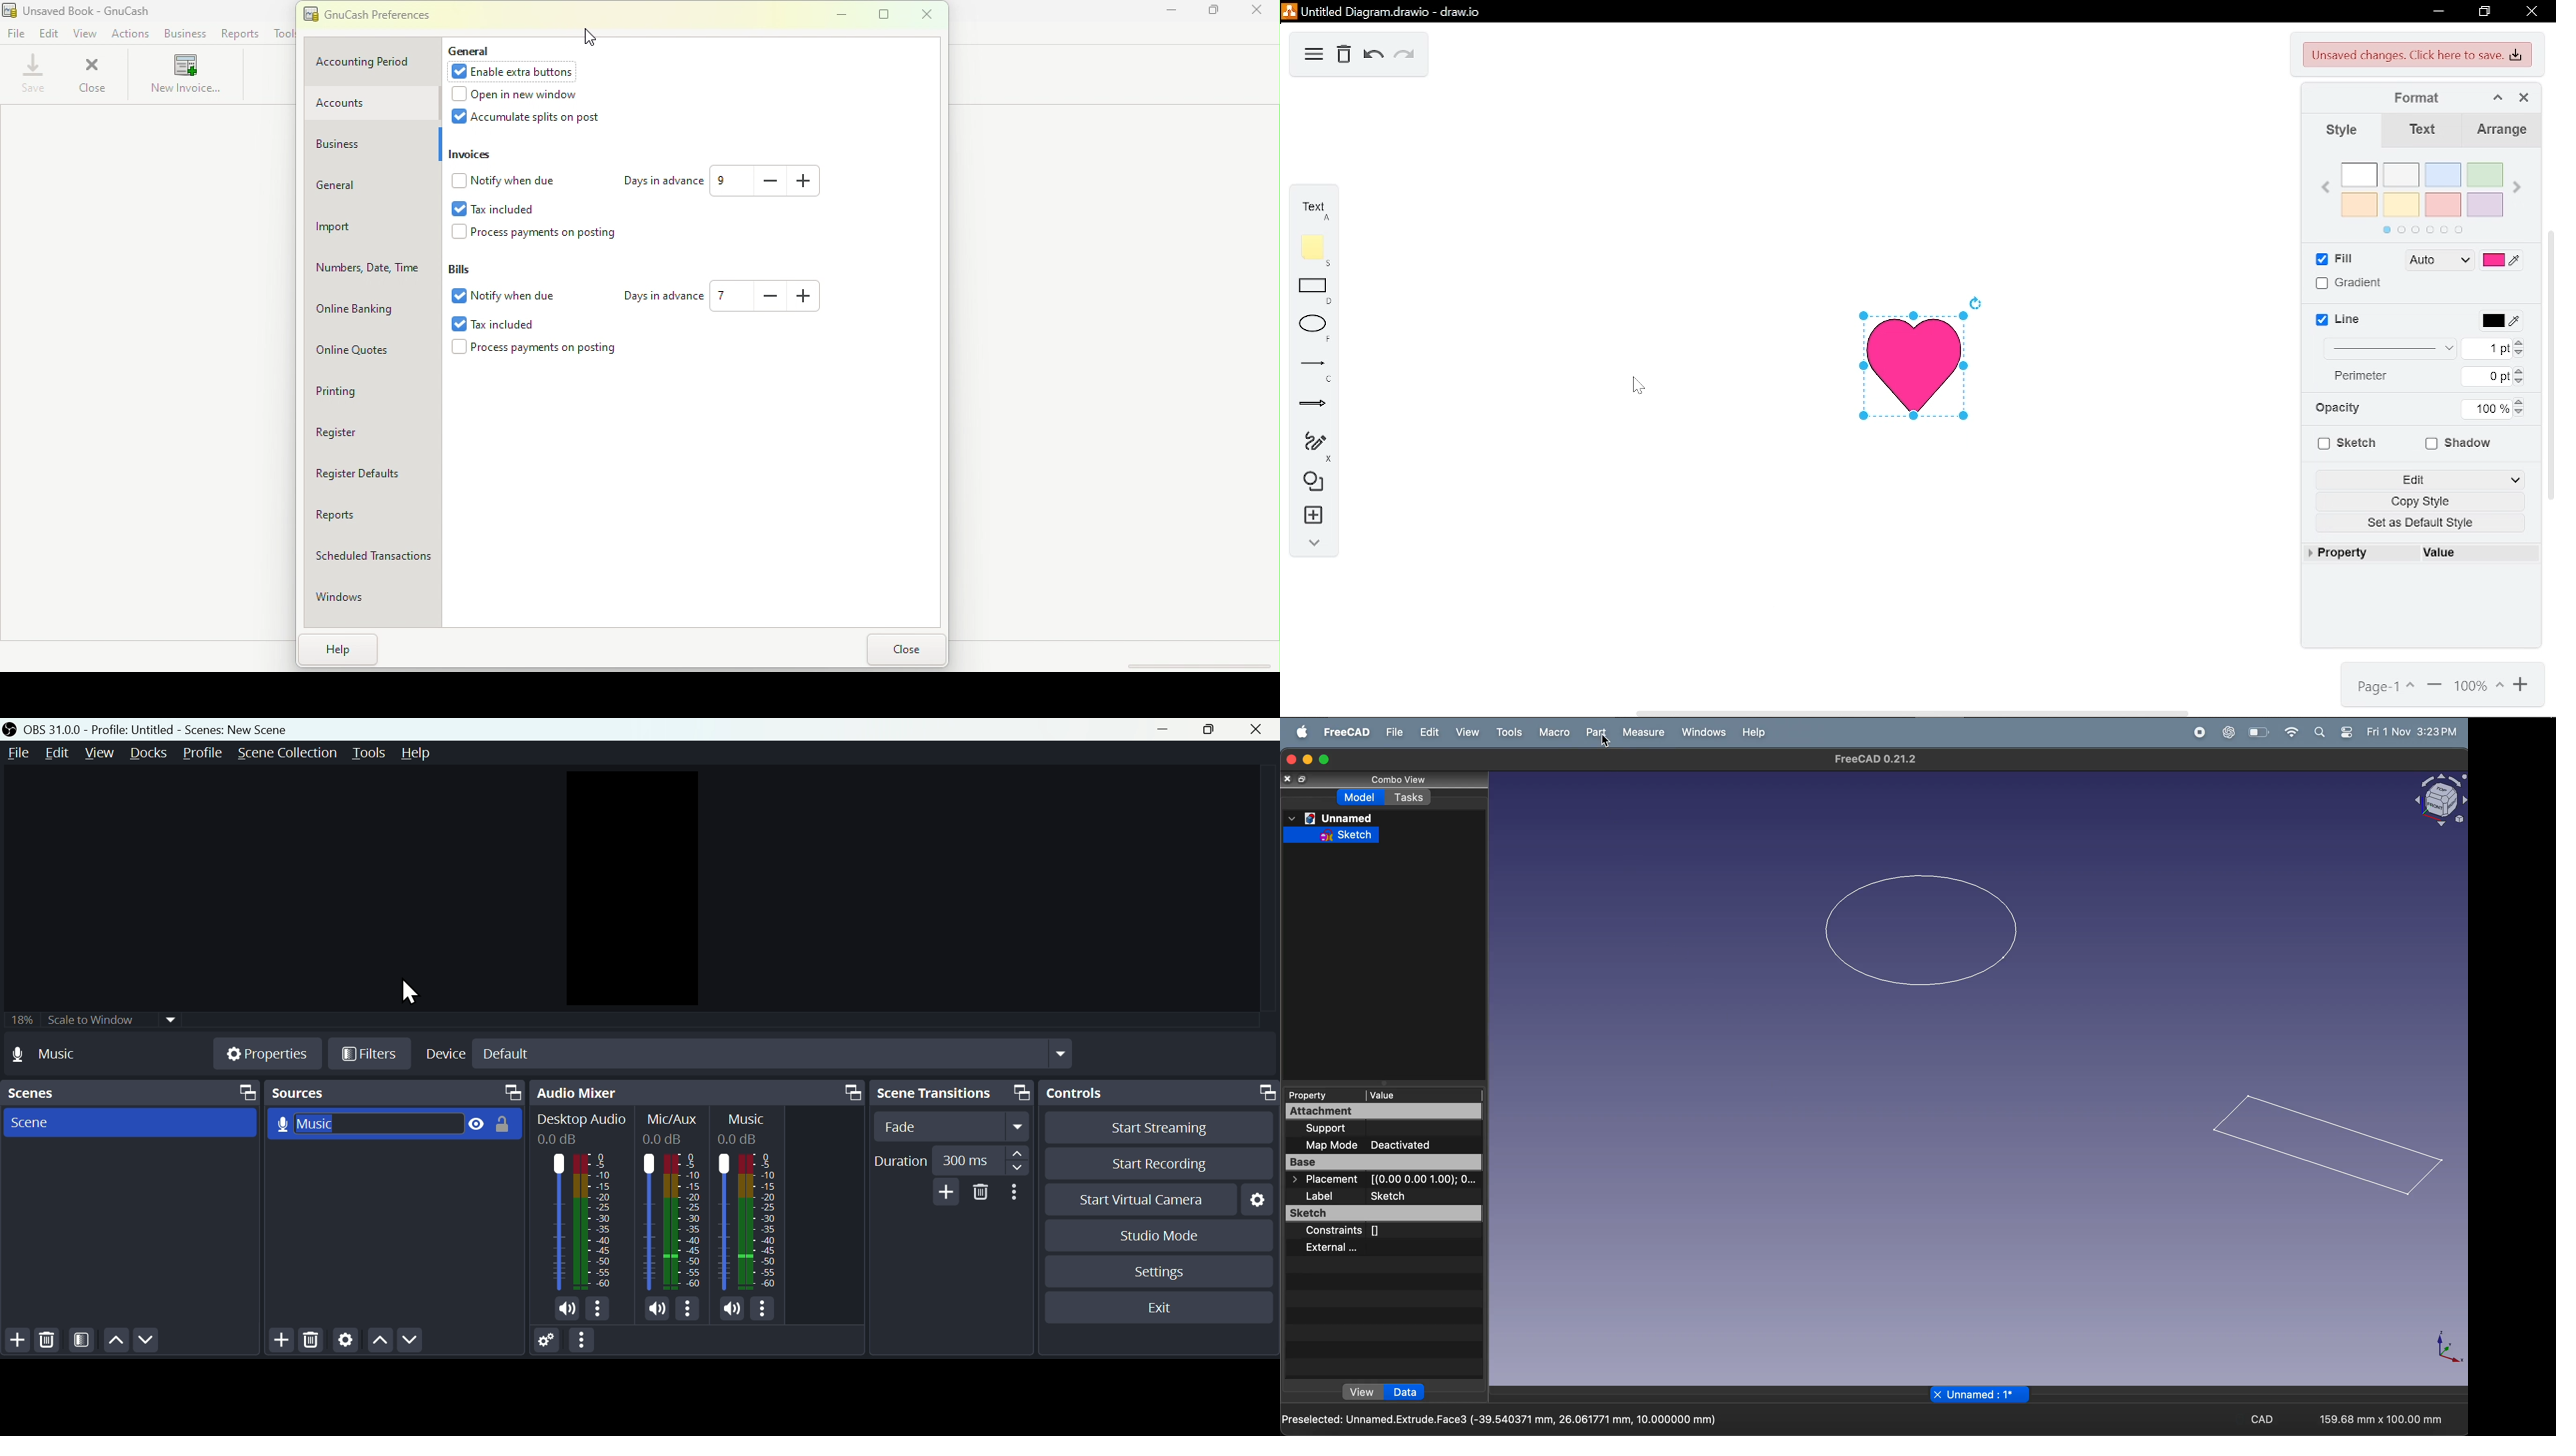  Describe the element at coordinates (1406, 1391) in the screenshot. I see `data` at that location.